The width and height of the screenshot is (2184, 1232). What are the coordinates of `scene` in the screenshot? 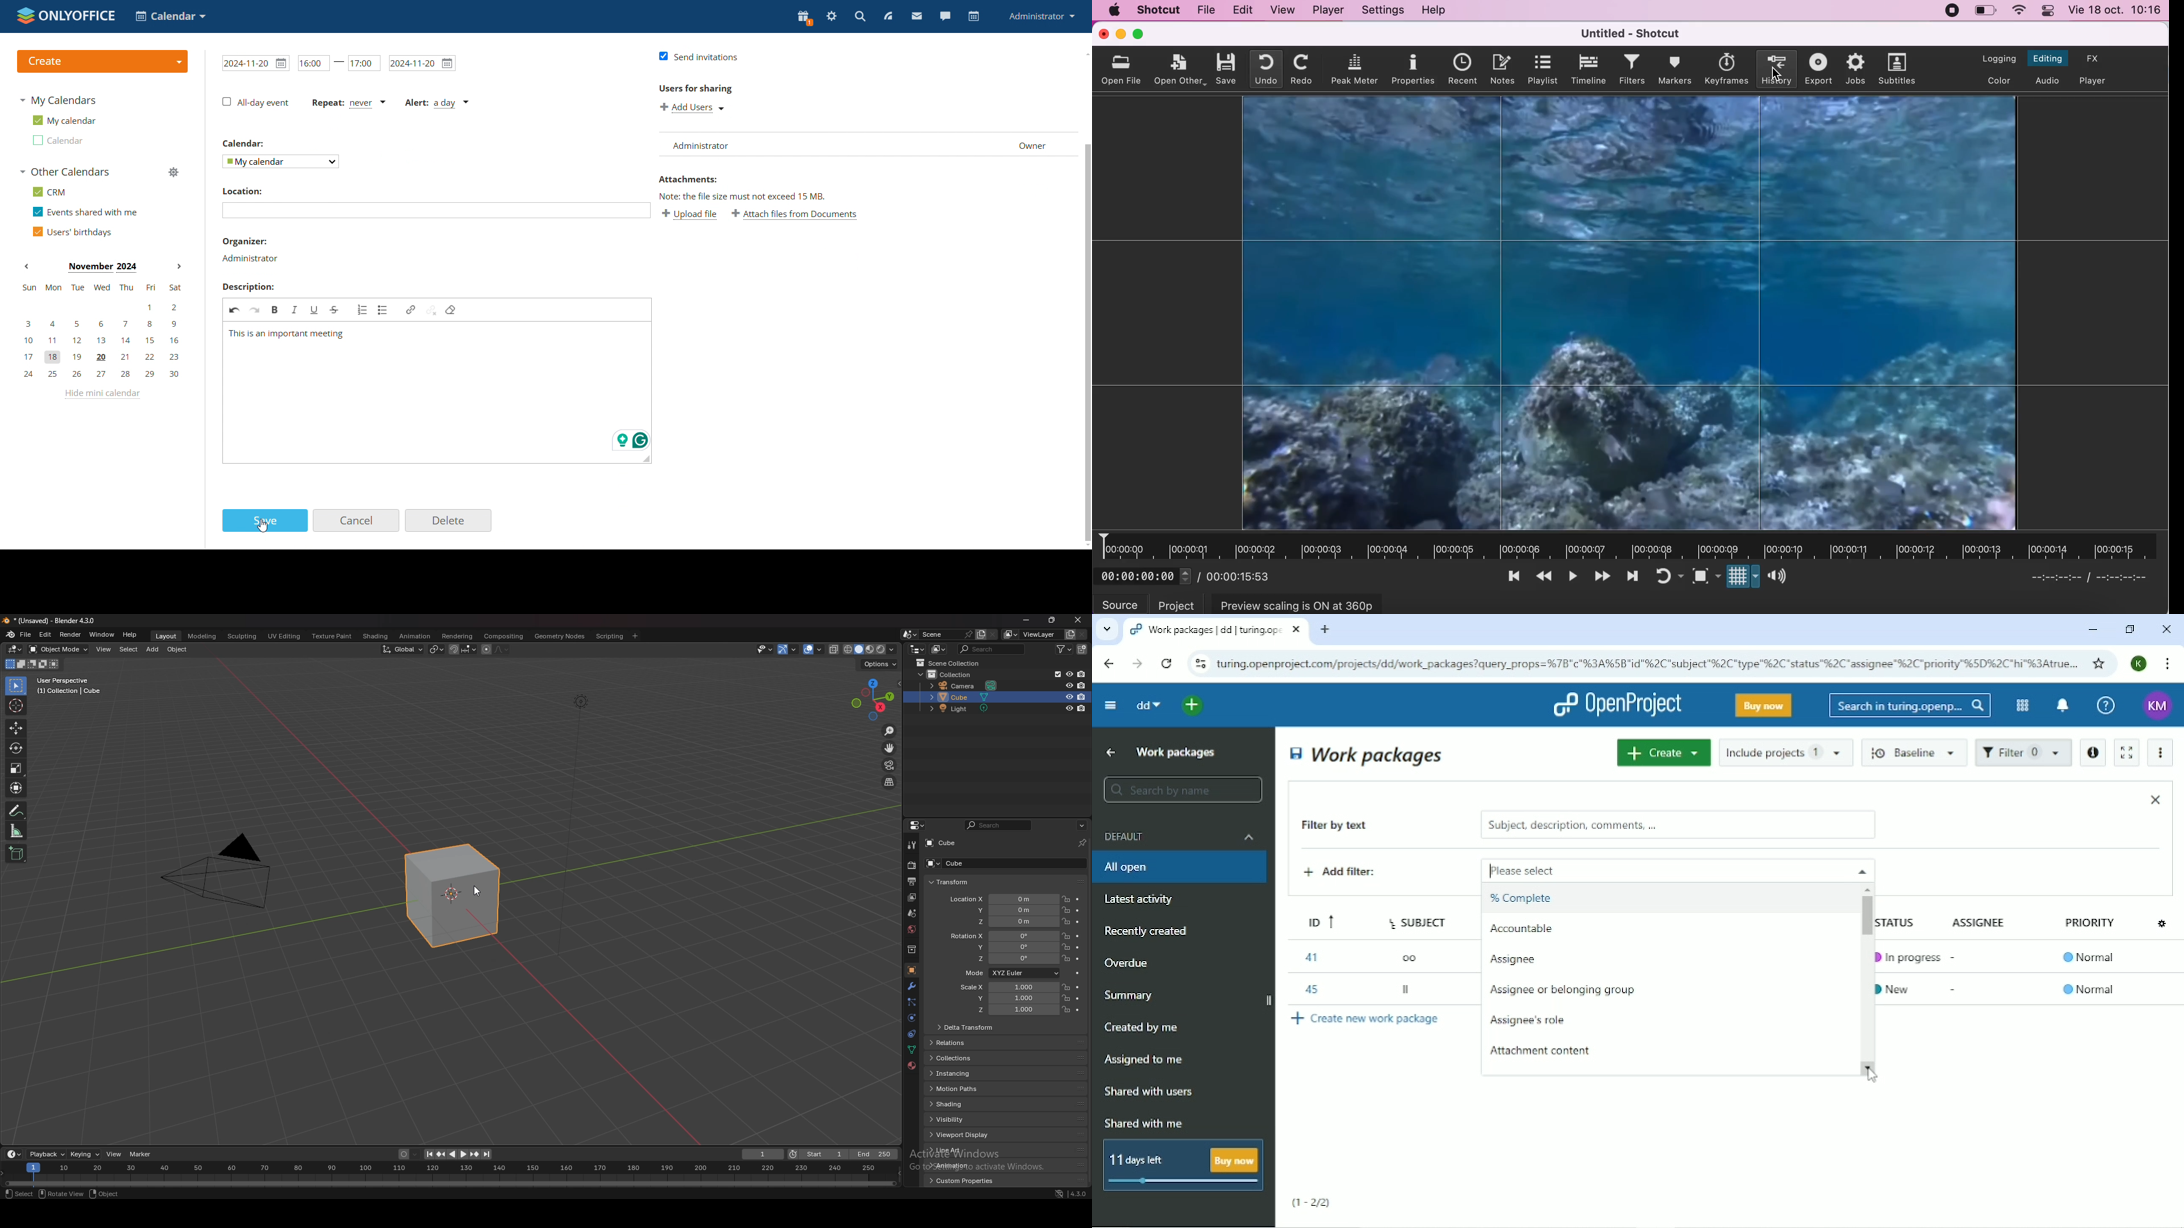 It's located at (911, 914).